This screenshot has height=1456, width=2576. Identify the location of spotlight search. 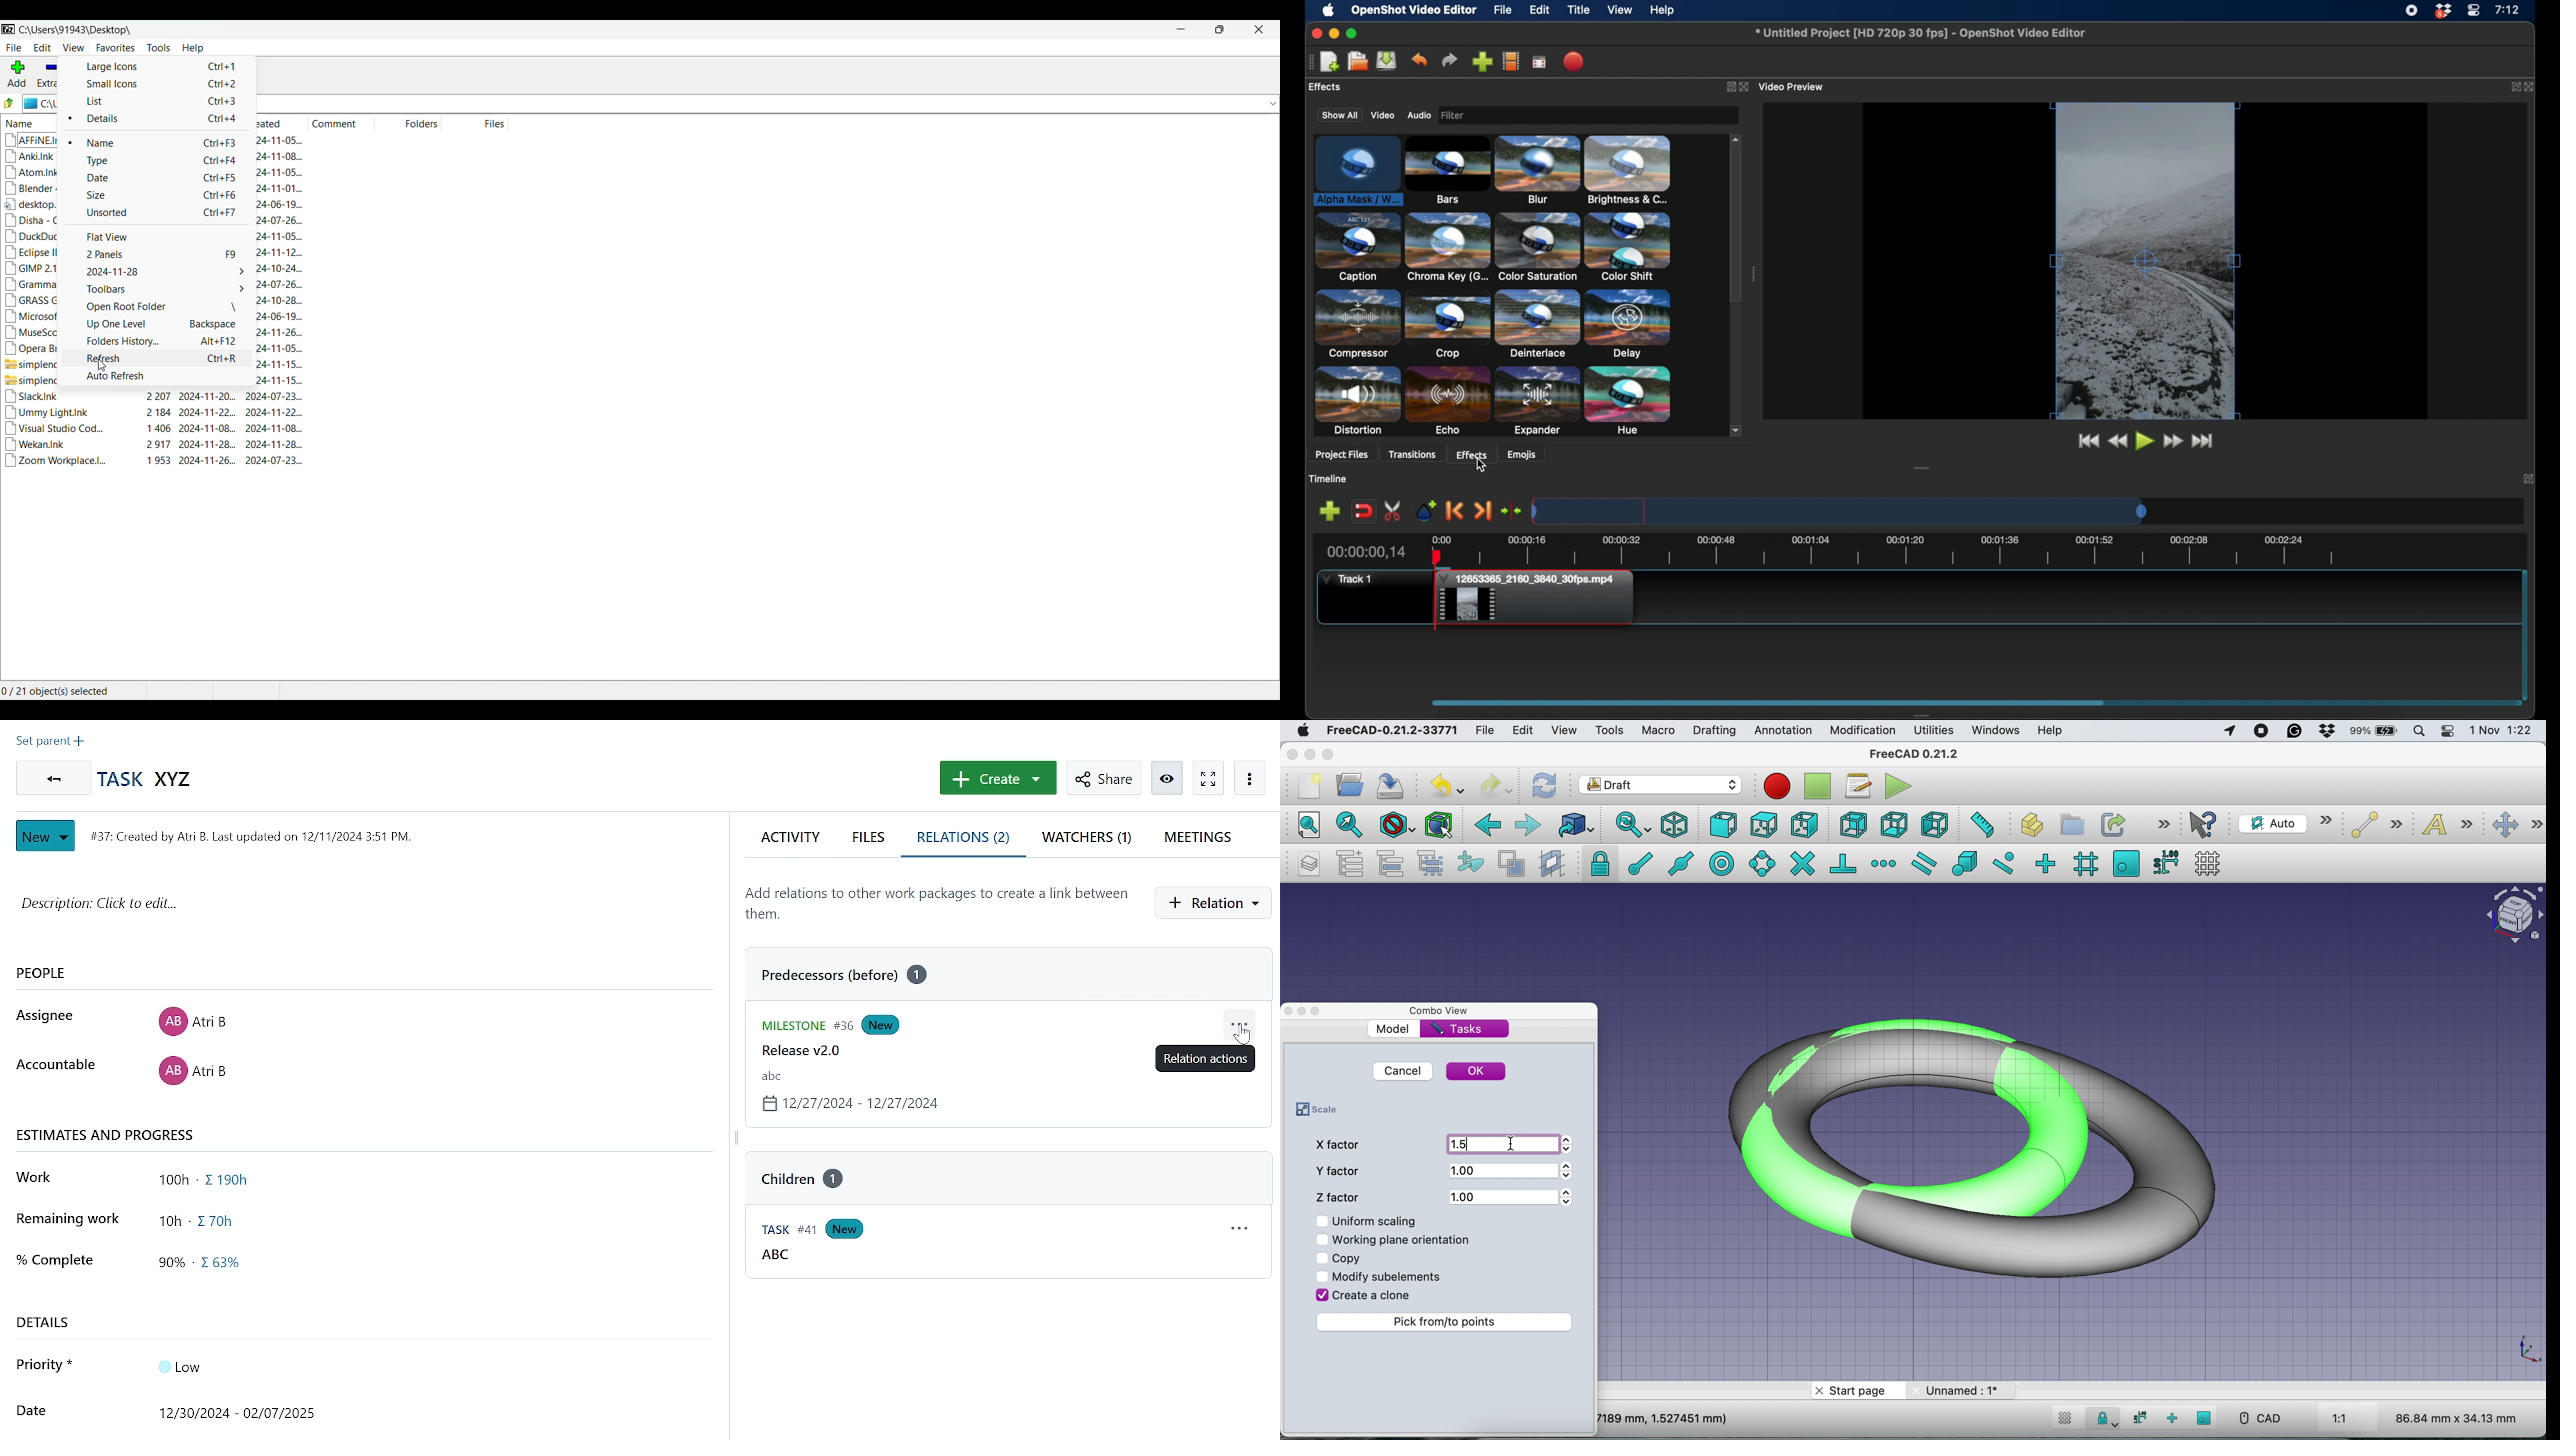
(2421, 730).